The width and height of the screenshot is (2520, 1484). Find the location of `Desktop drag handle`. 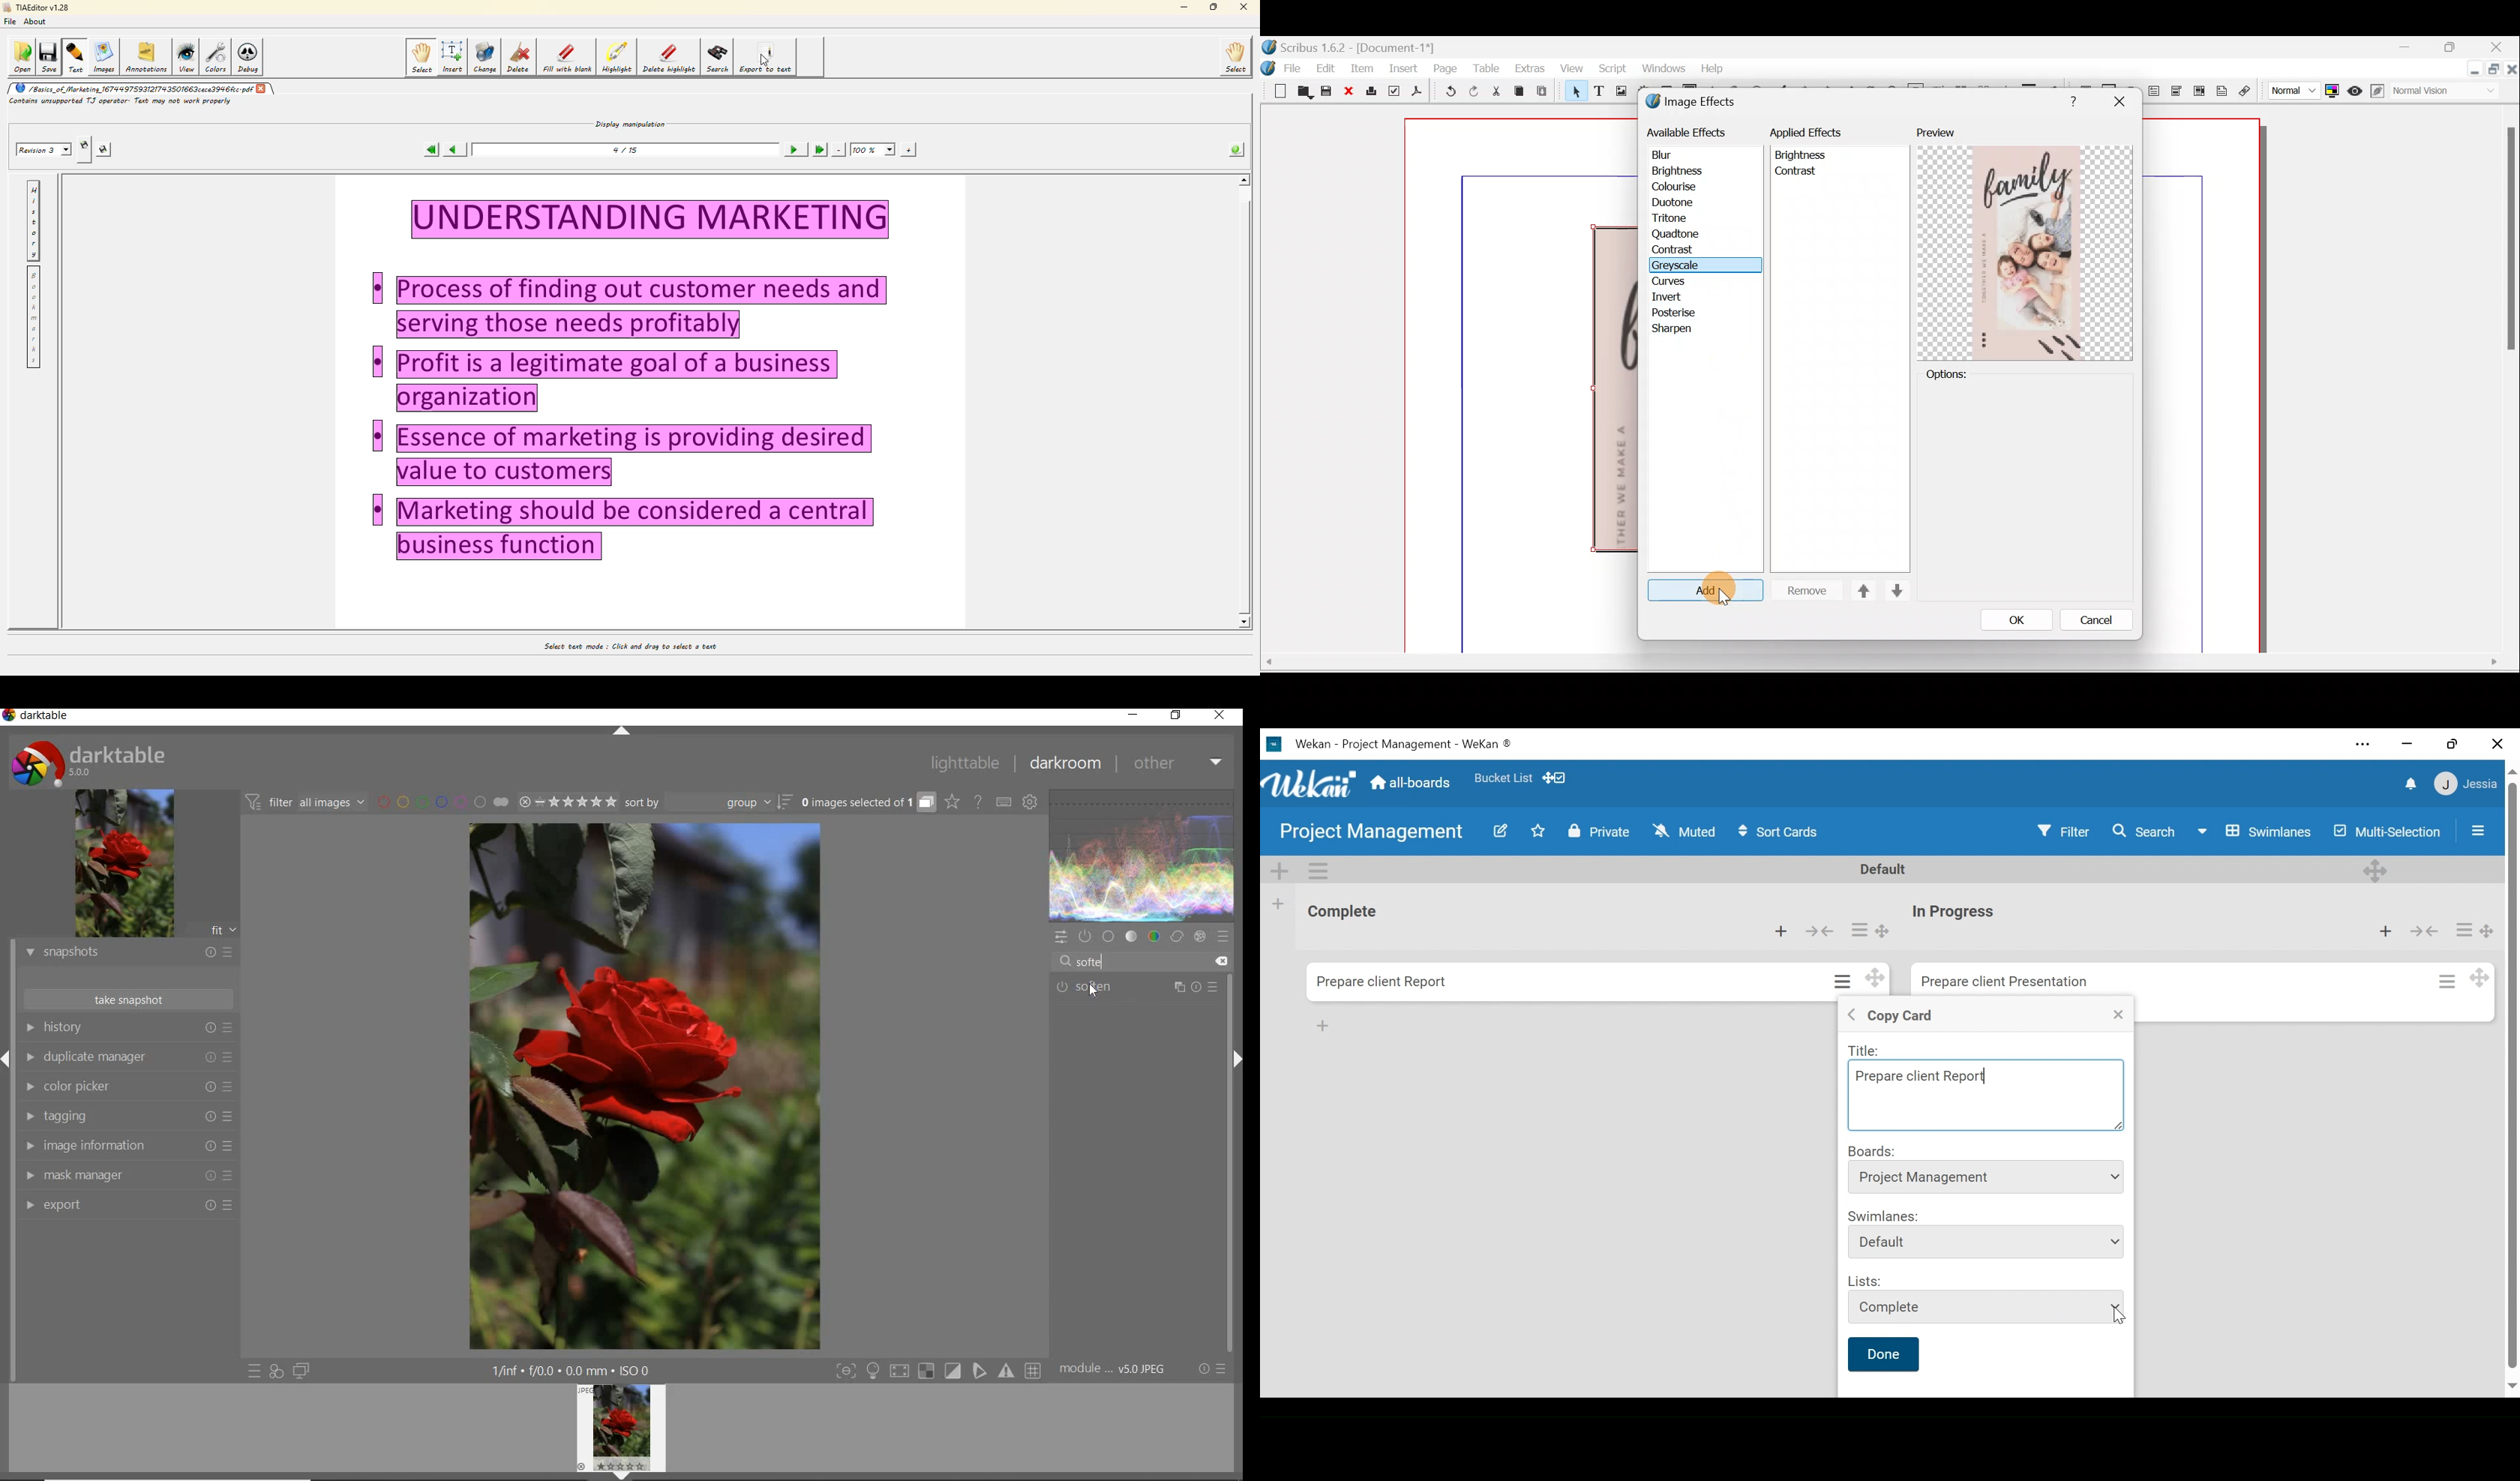

Desktop drag handle is located at coordinates (1895, 931).